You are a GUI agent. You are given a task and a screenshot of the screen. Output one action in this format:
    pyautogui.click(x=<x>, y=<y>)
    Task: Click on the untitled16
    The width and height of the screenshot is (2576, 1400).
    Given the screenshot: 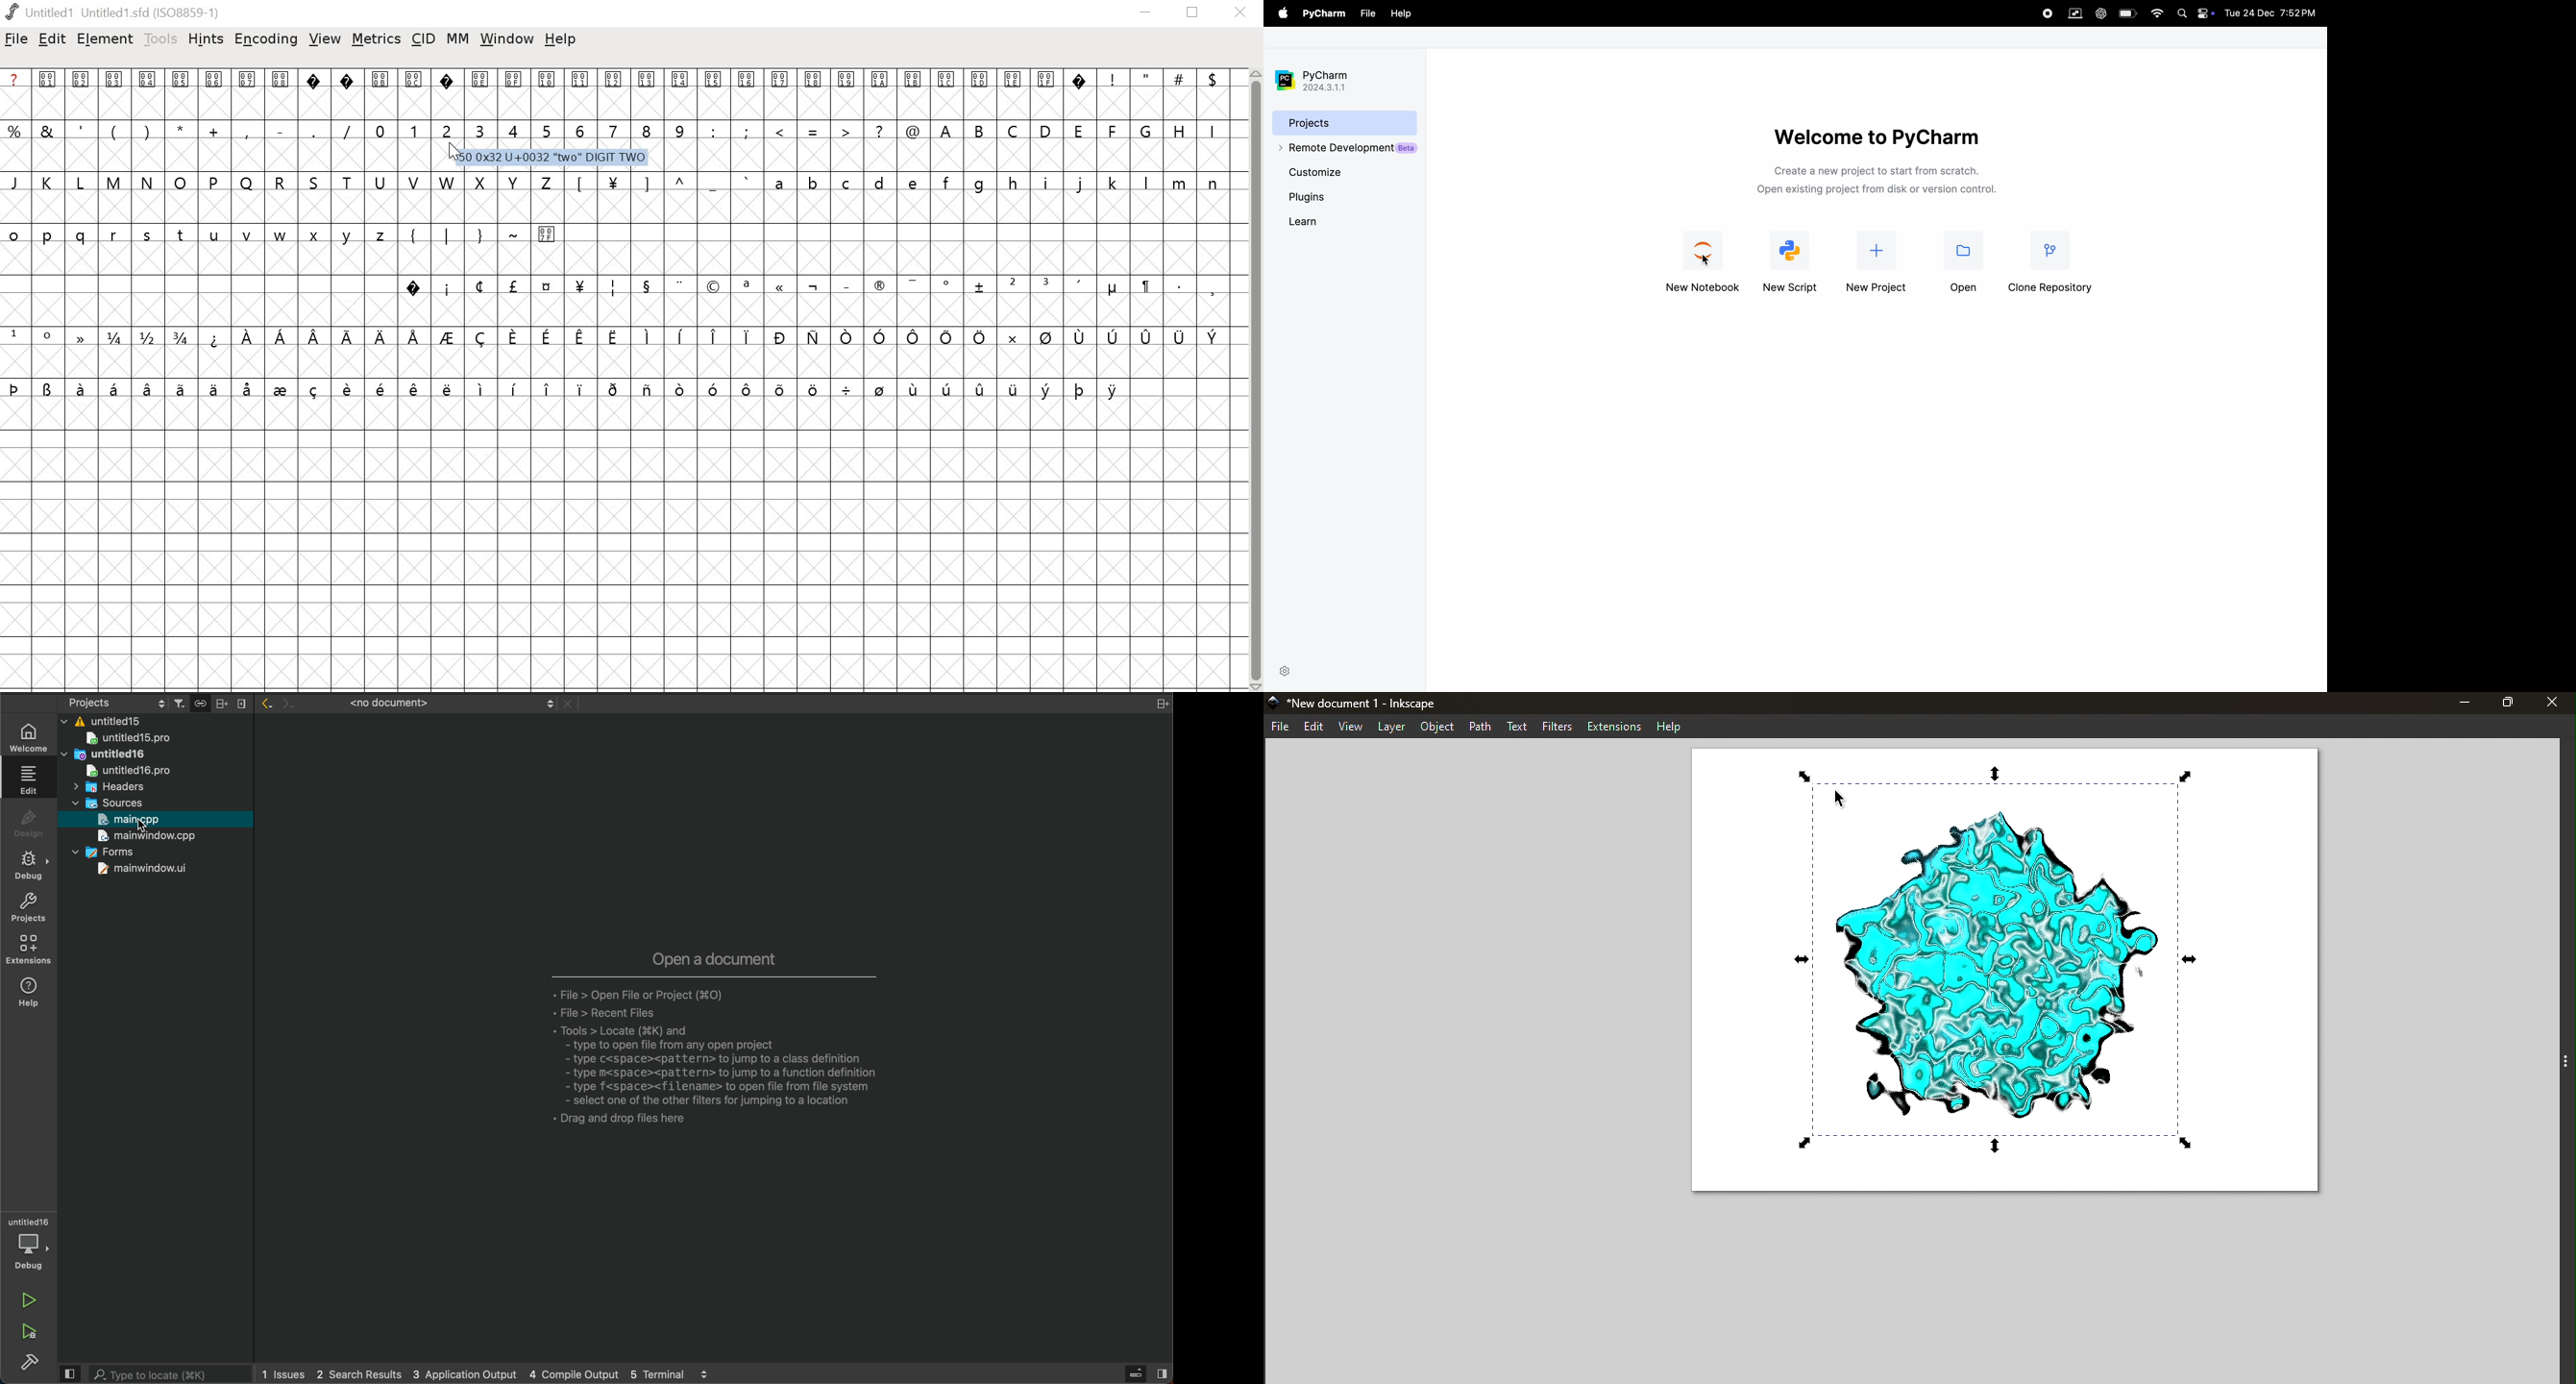 What is the action you would take?
    pyautogui.click(x=128, y=756)
    